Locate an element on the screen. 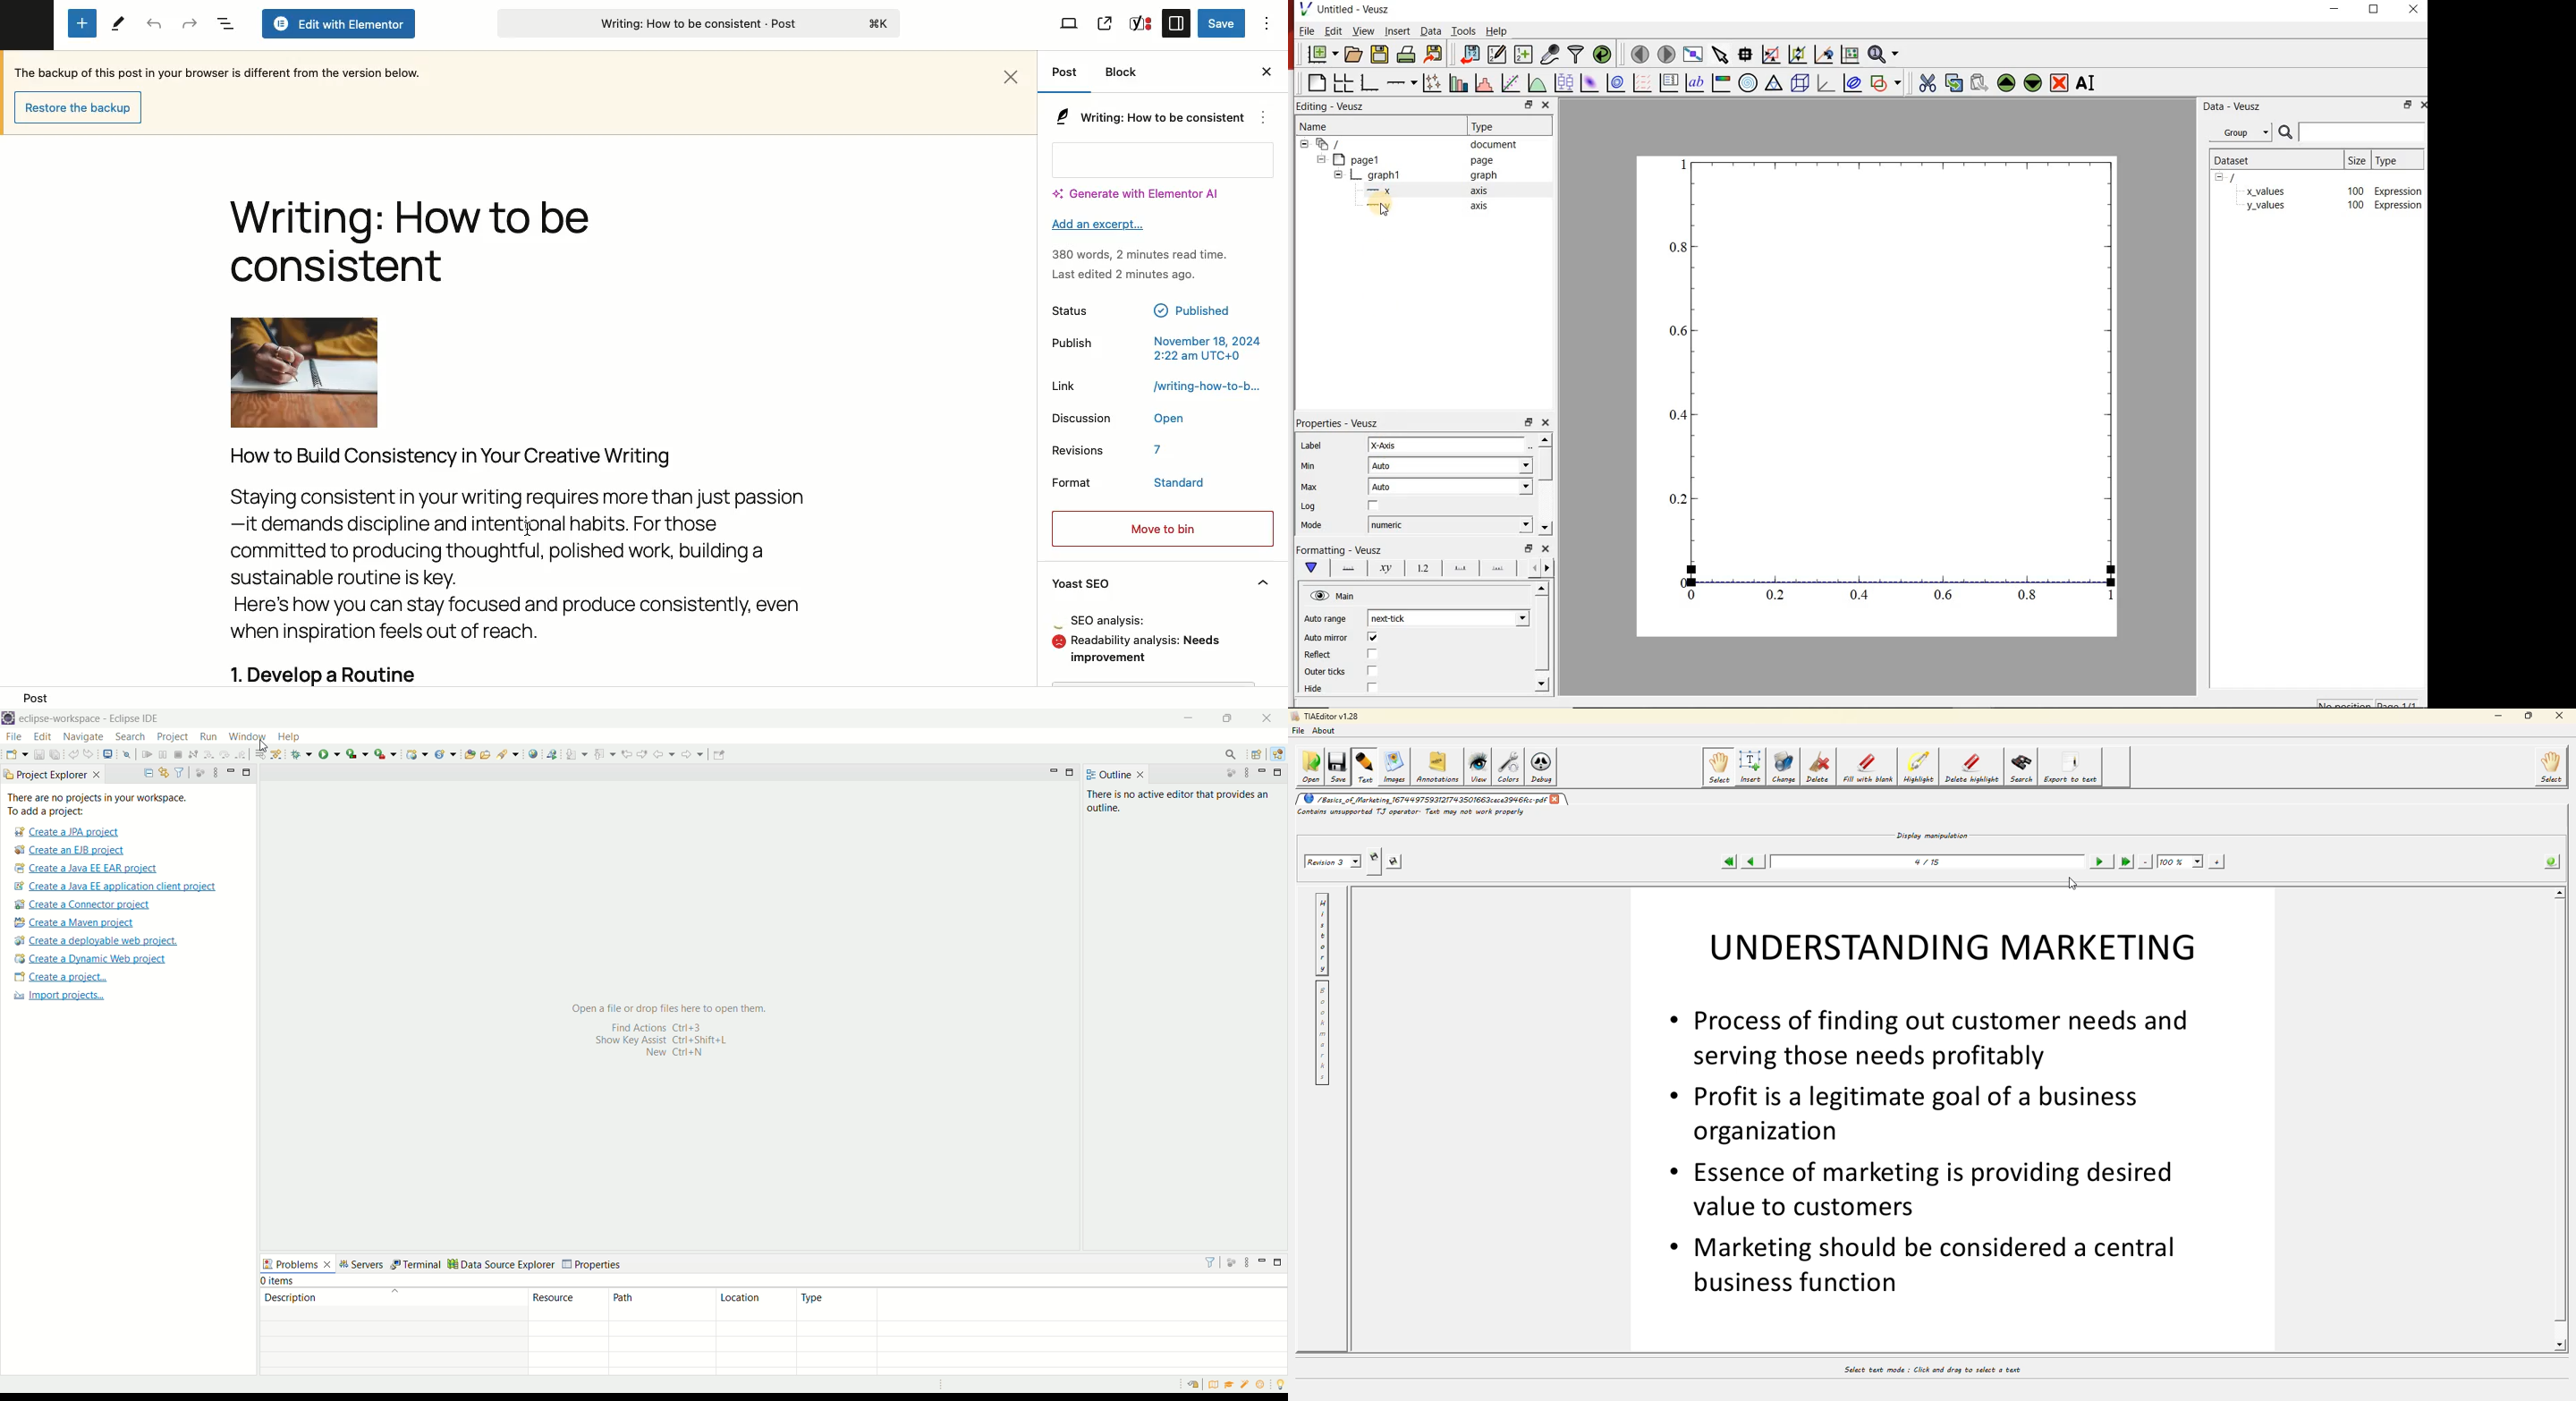 This screenshot has width=2576, height=1428. Writing: How to be consistent is located at coordinates (697, 26).